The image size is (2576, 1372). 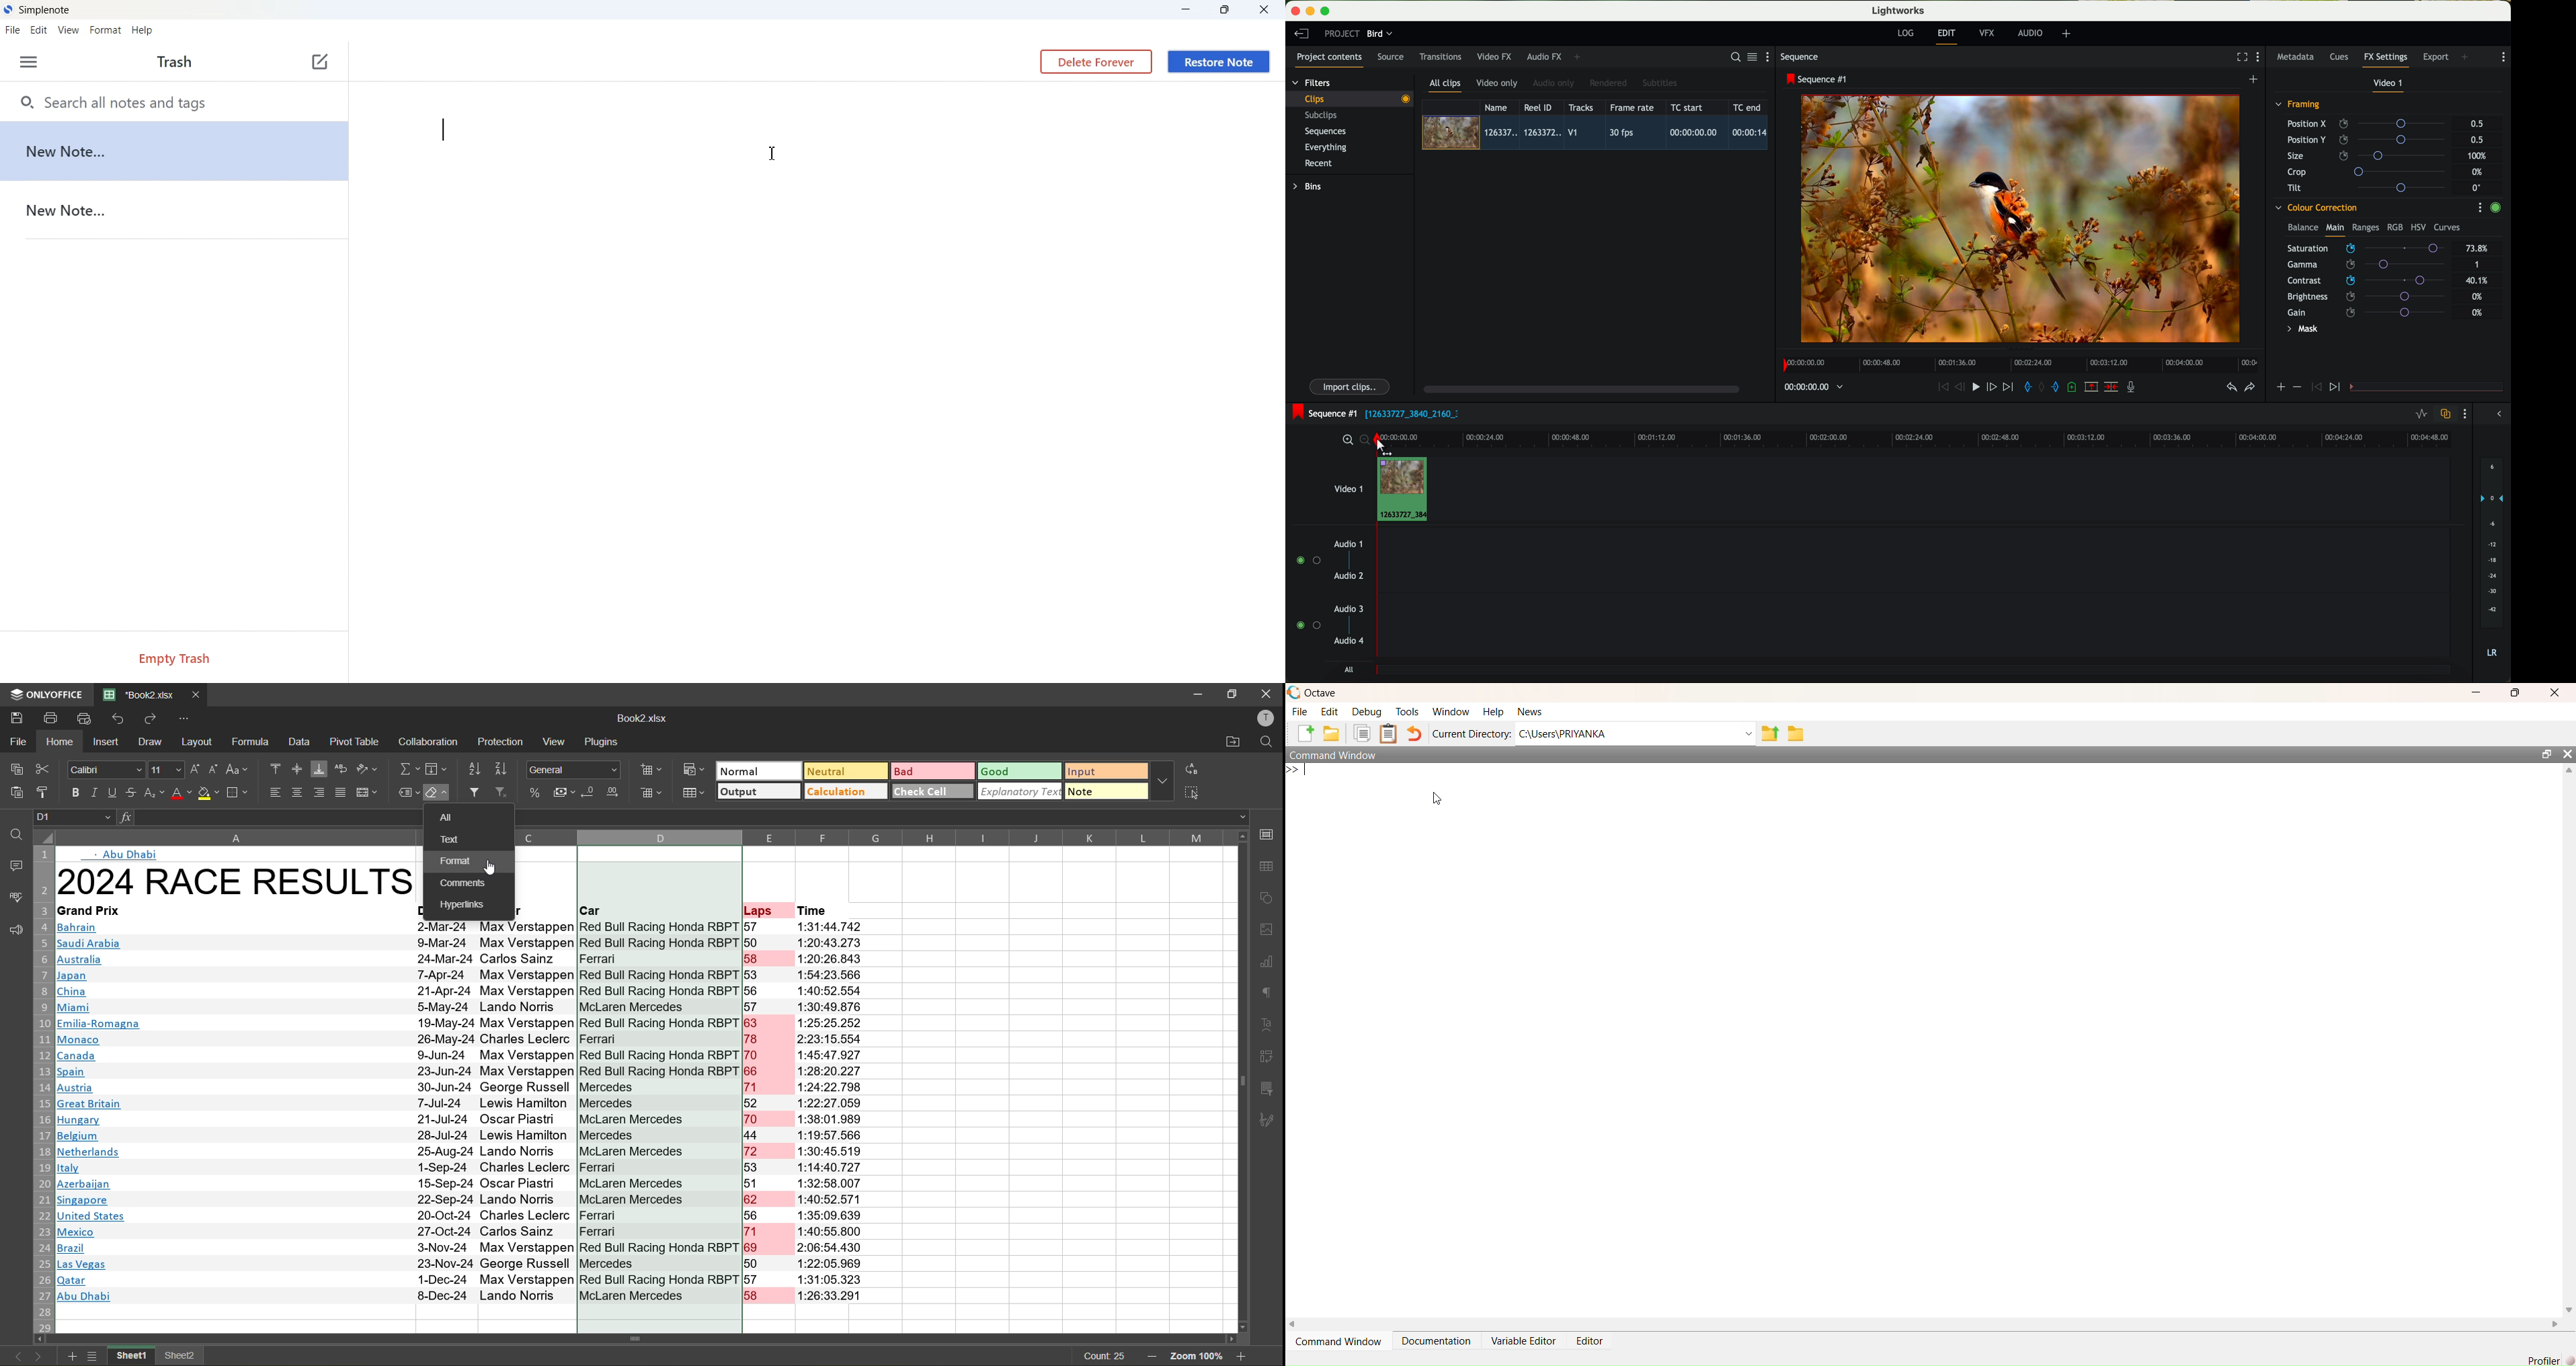 I want to click on |Spain 23-Jun-24 Max Verstappen Red Bull Racing Honda RBPT 66 1:28:20.227, so click(x=461, y=1072).